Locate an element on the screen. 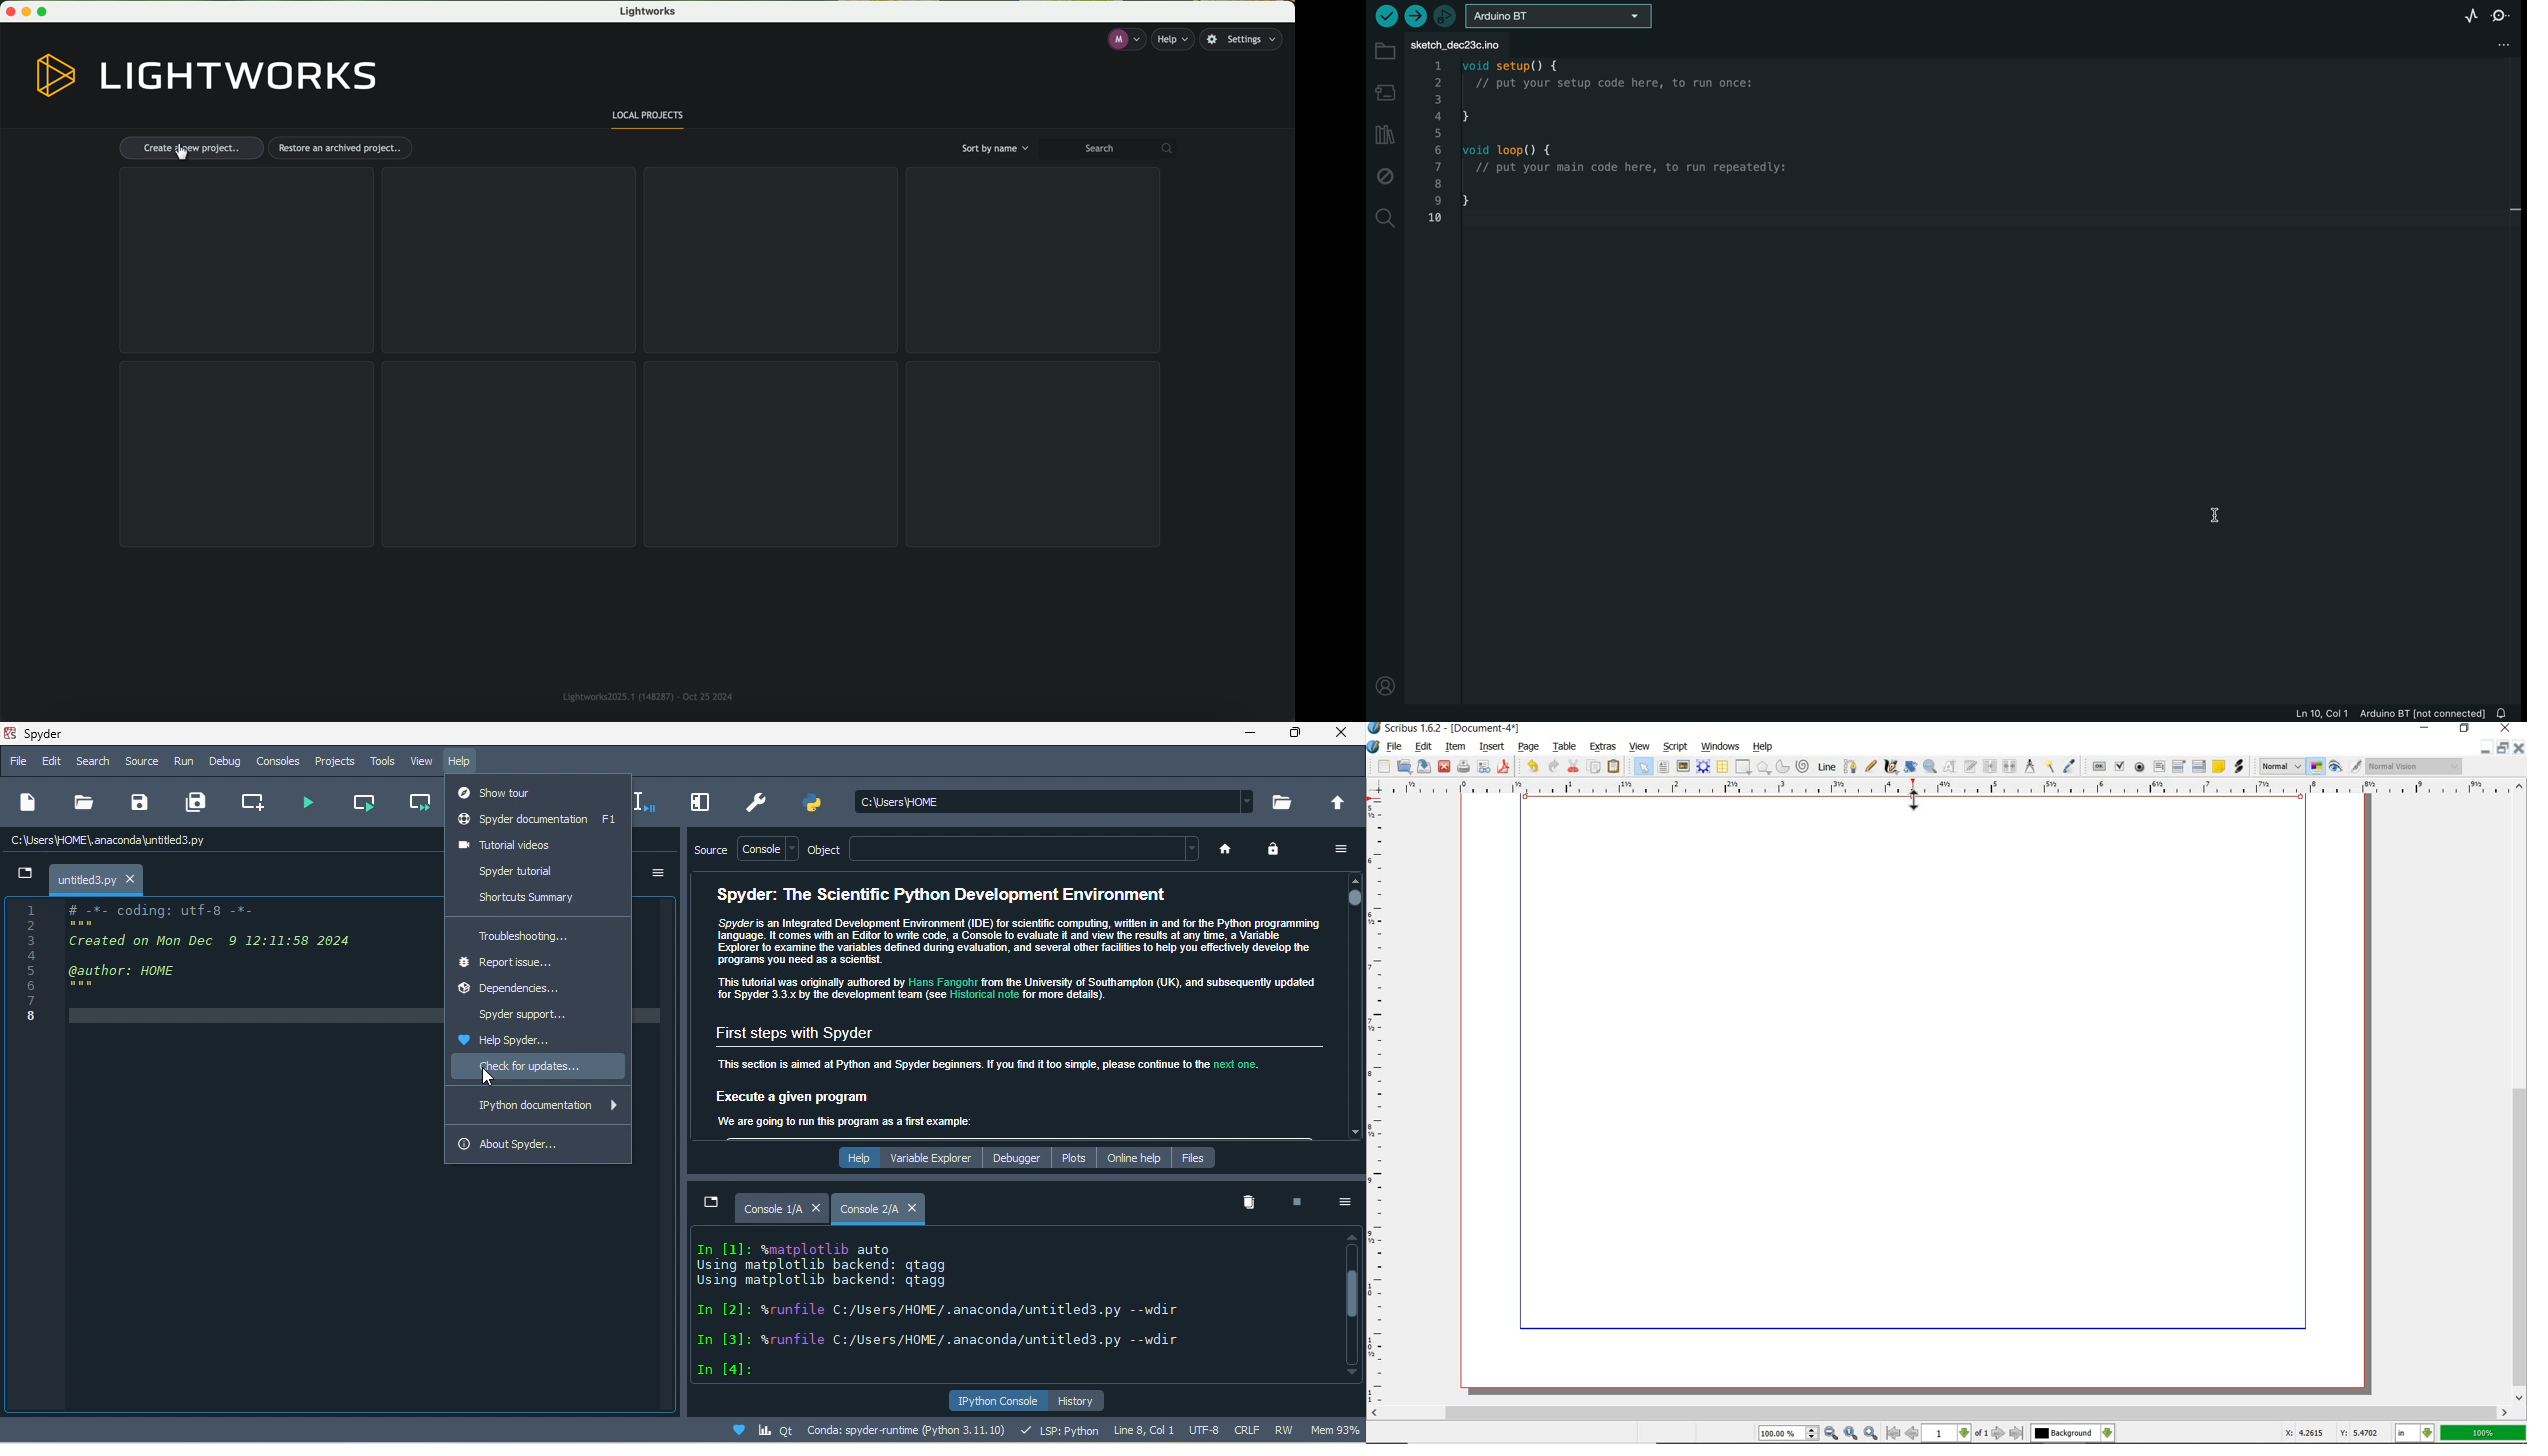  close is located at coordinates (1444, 767).